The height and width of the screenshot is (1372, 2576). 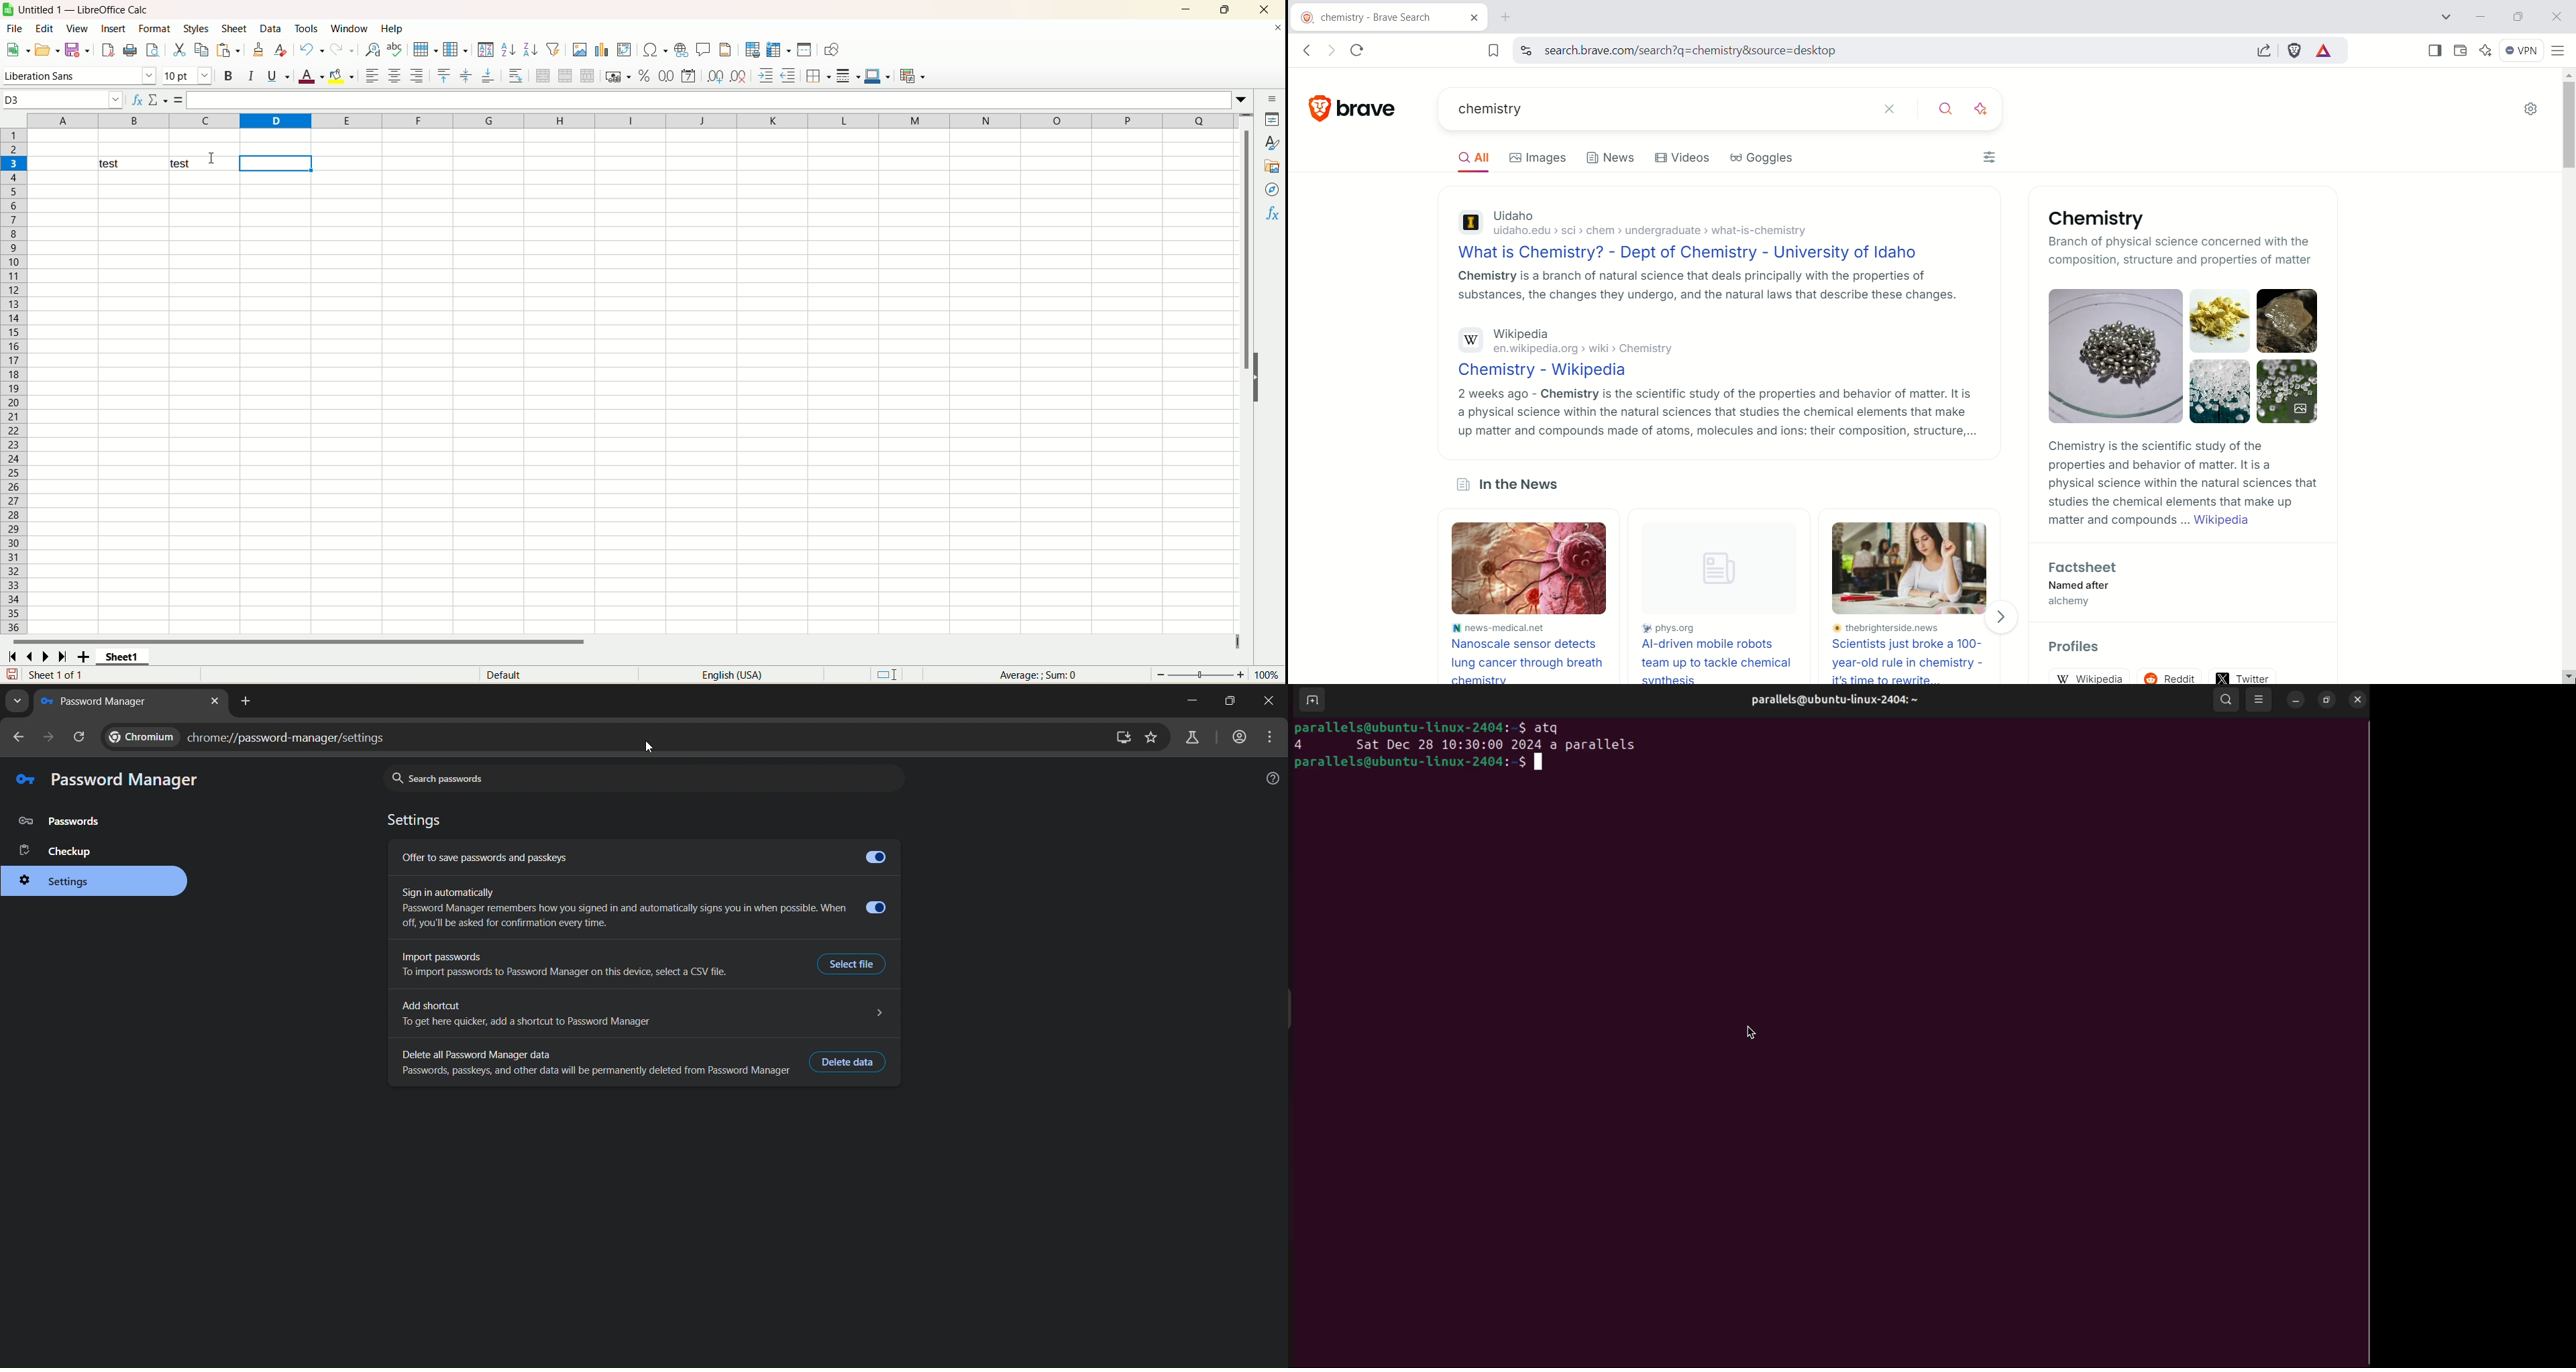 What do you see at coordinates (645, 1012) in the screenshot?
I see `Add shortcut N
To get here quicker, add a shortcut to Password Manager` at bounding box center [645, 1012].